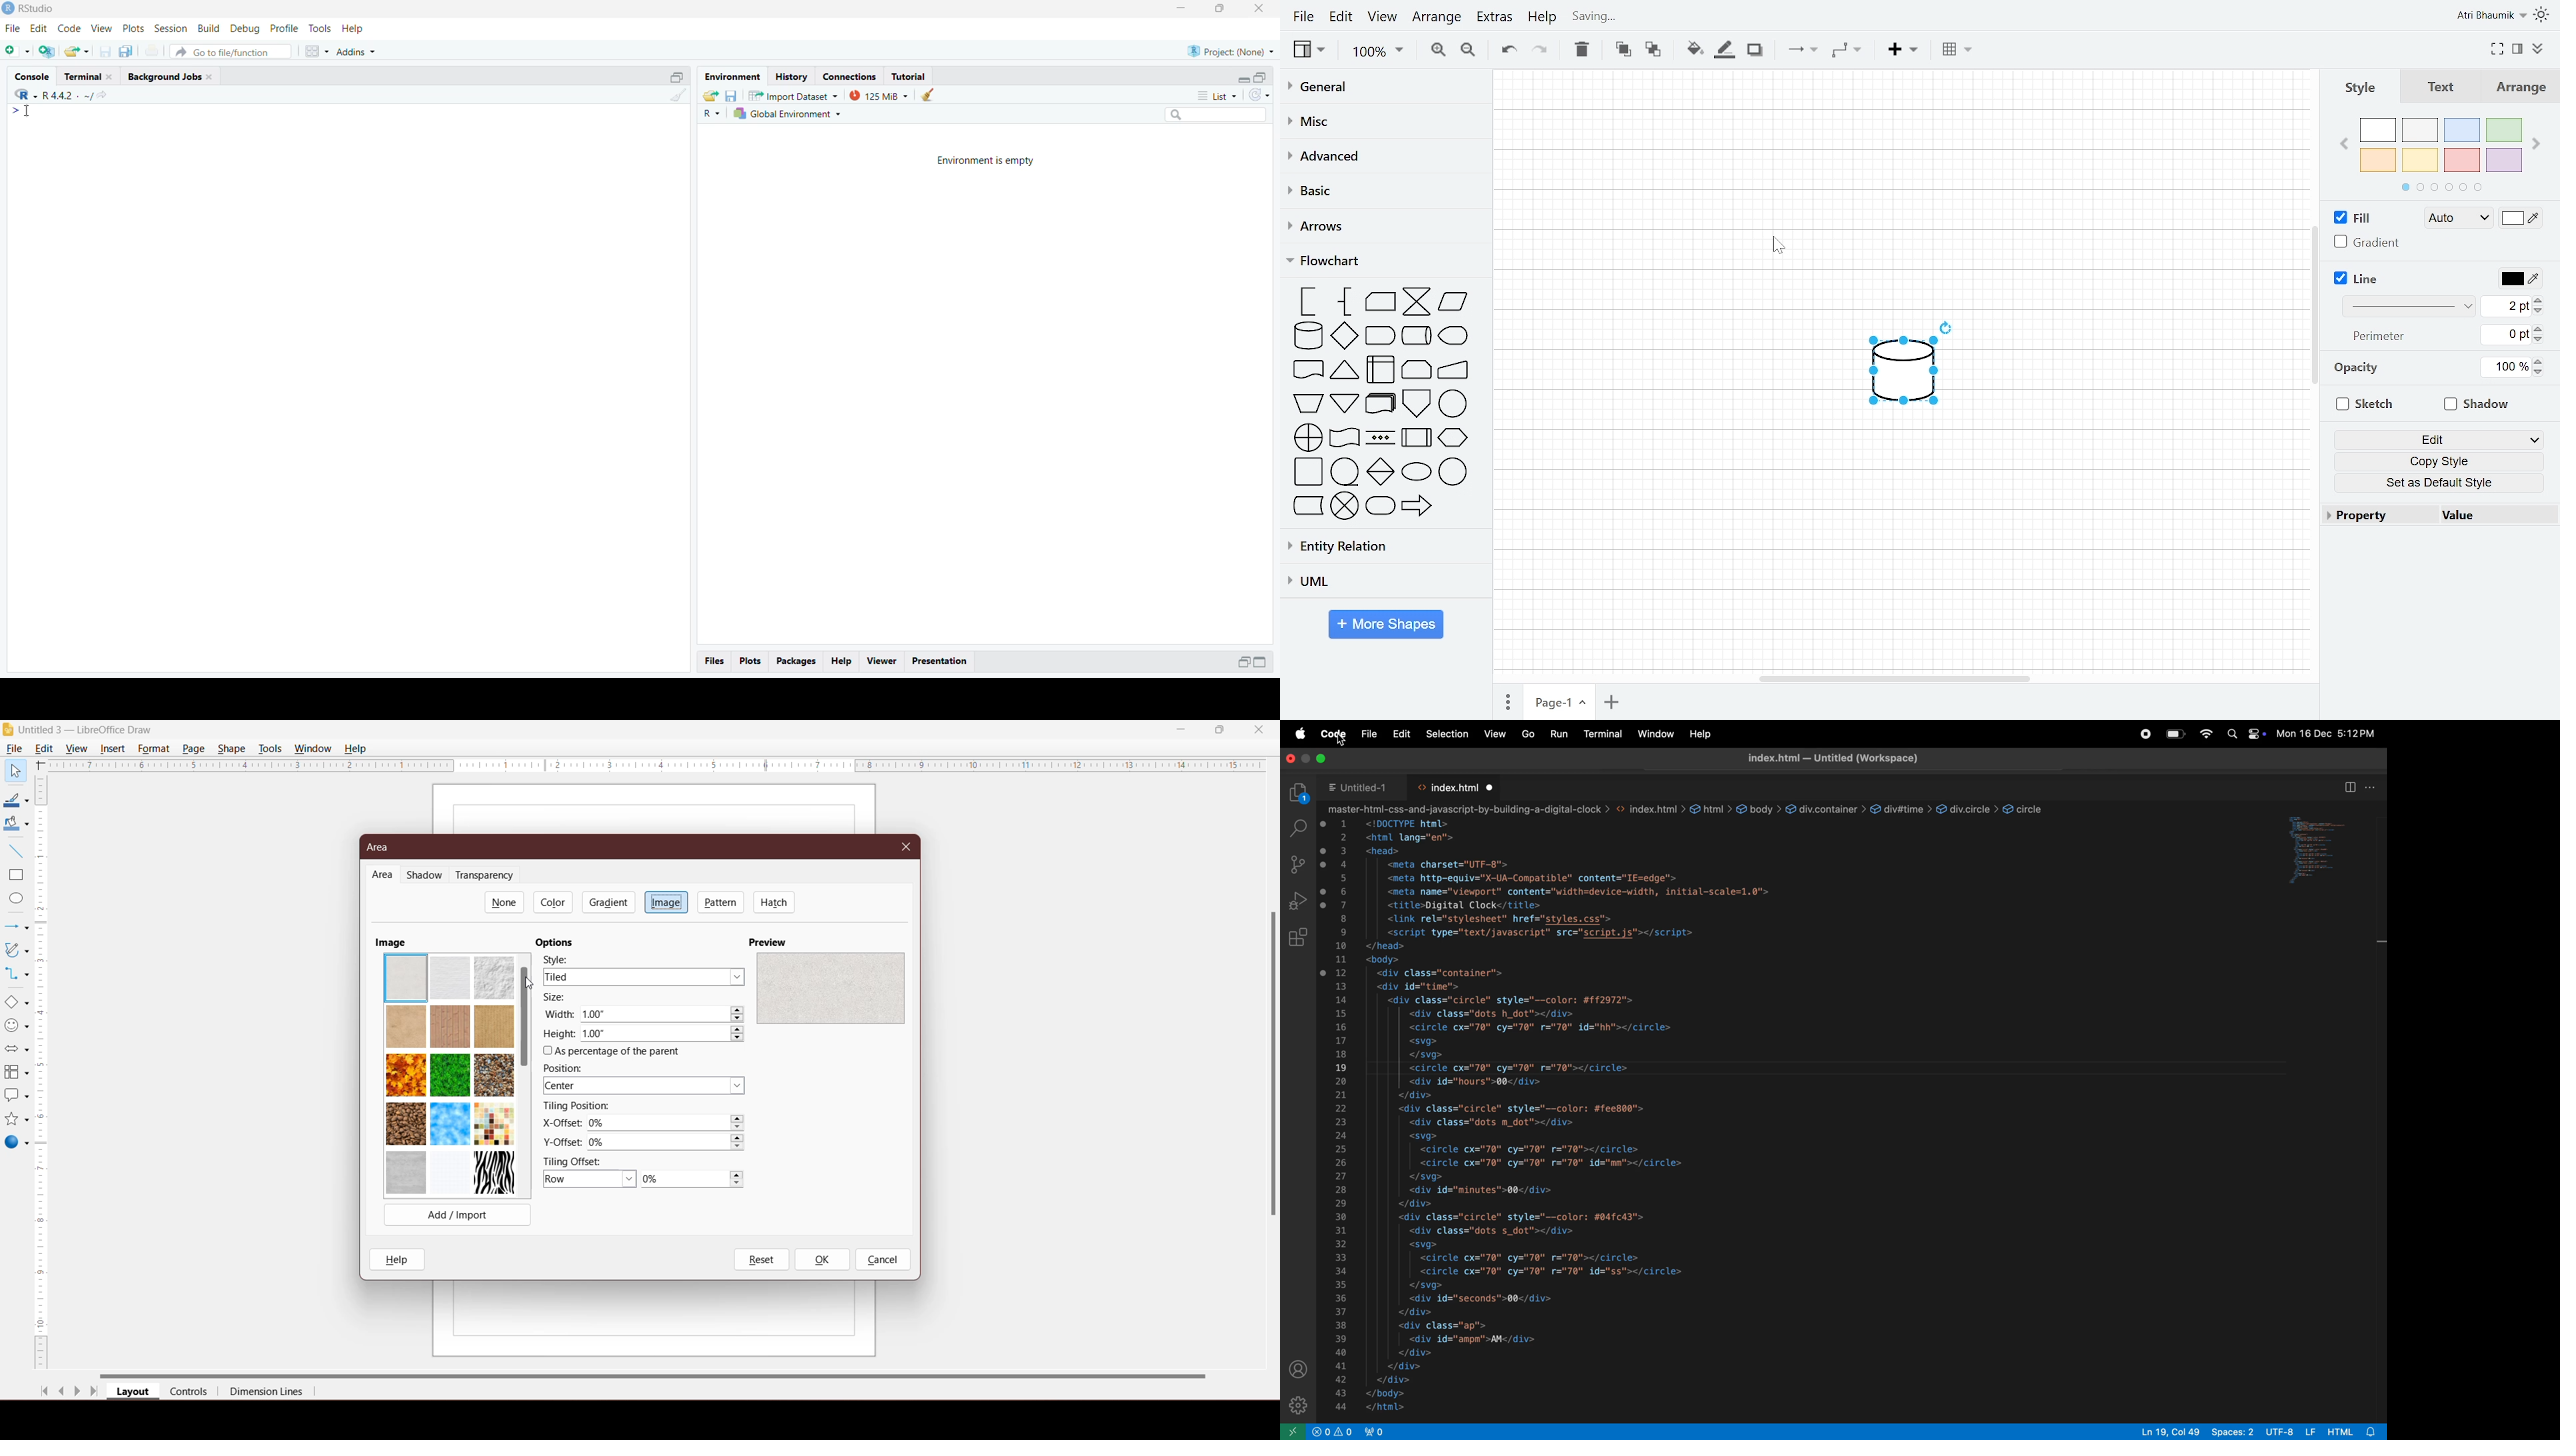 Image resolution: width=2576 pixels, height=1456 pixels. Describe the element at coordinates (1216, 115) in the screenshot. I see `search` at that location.